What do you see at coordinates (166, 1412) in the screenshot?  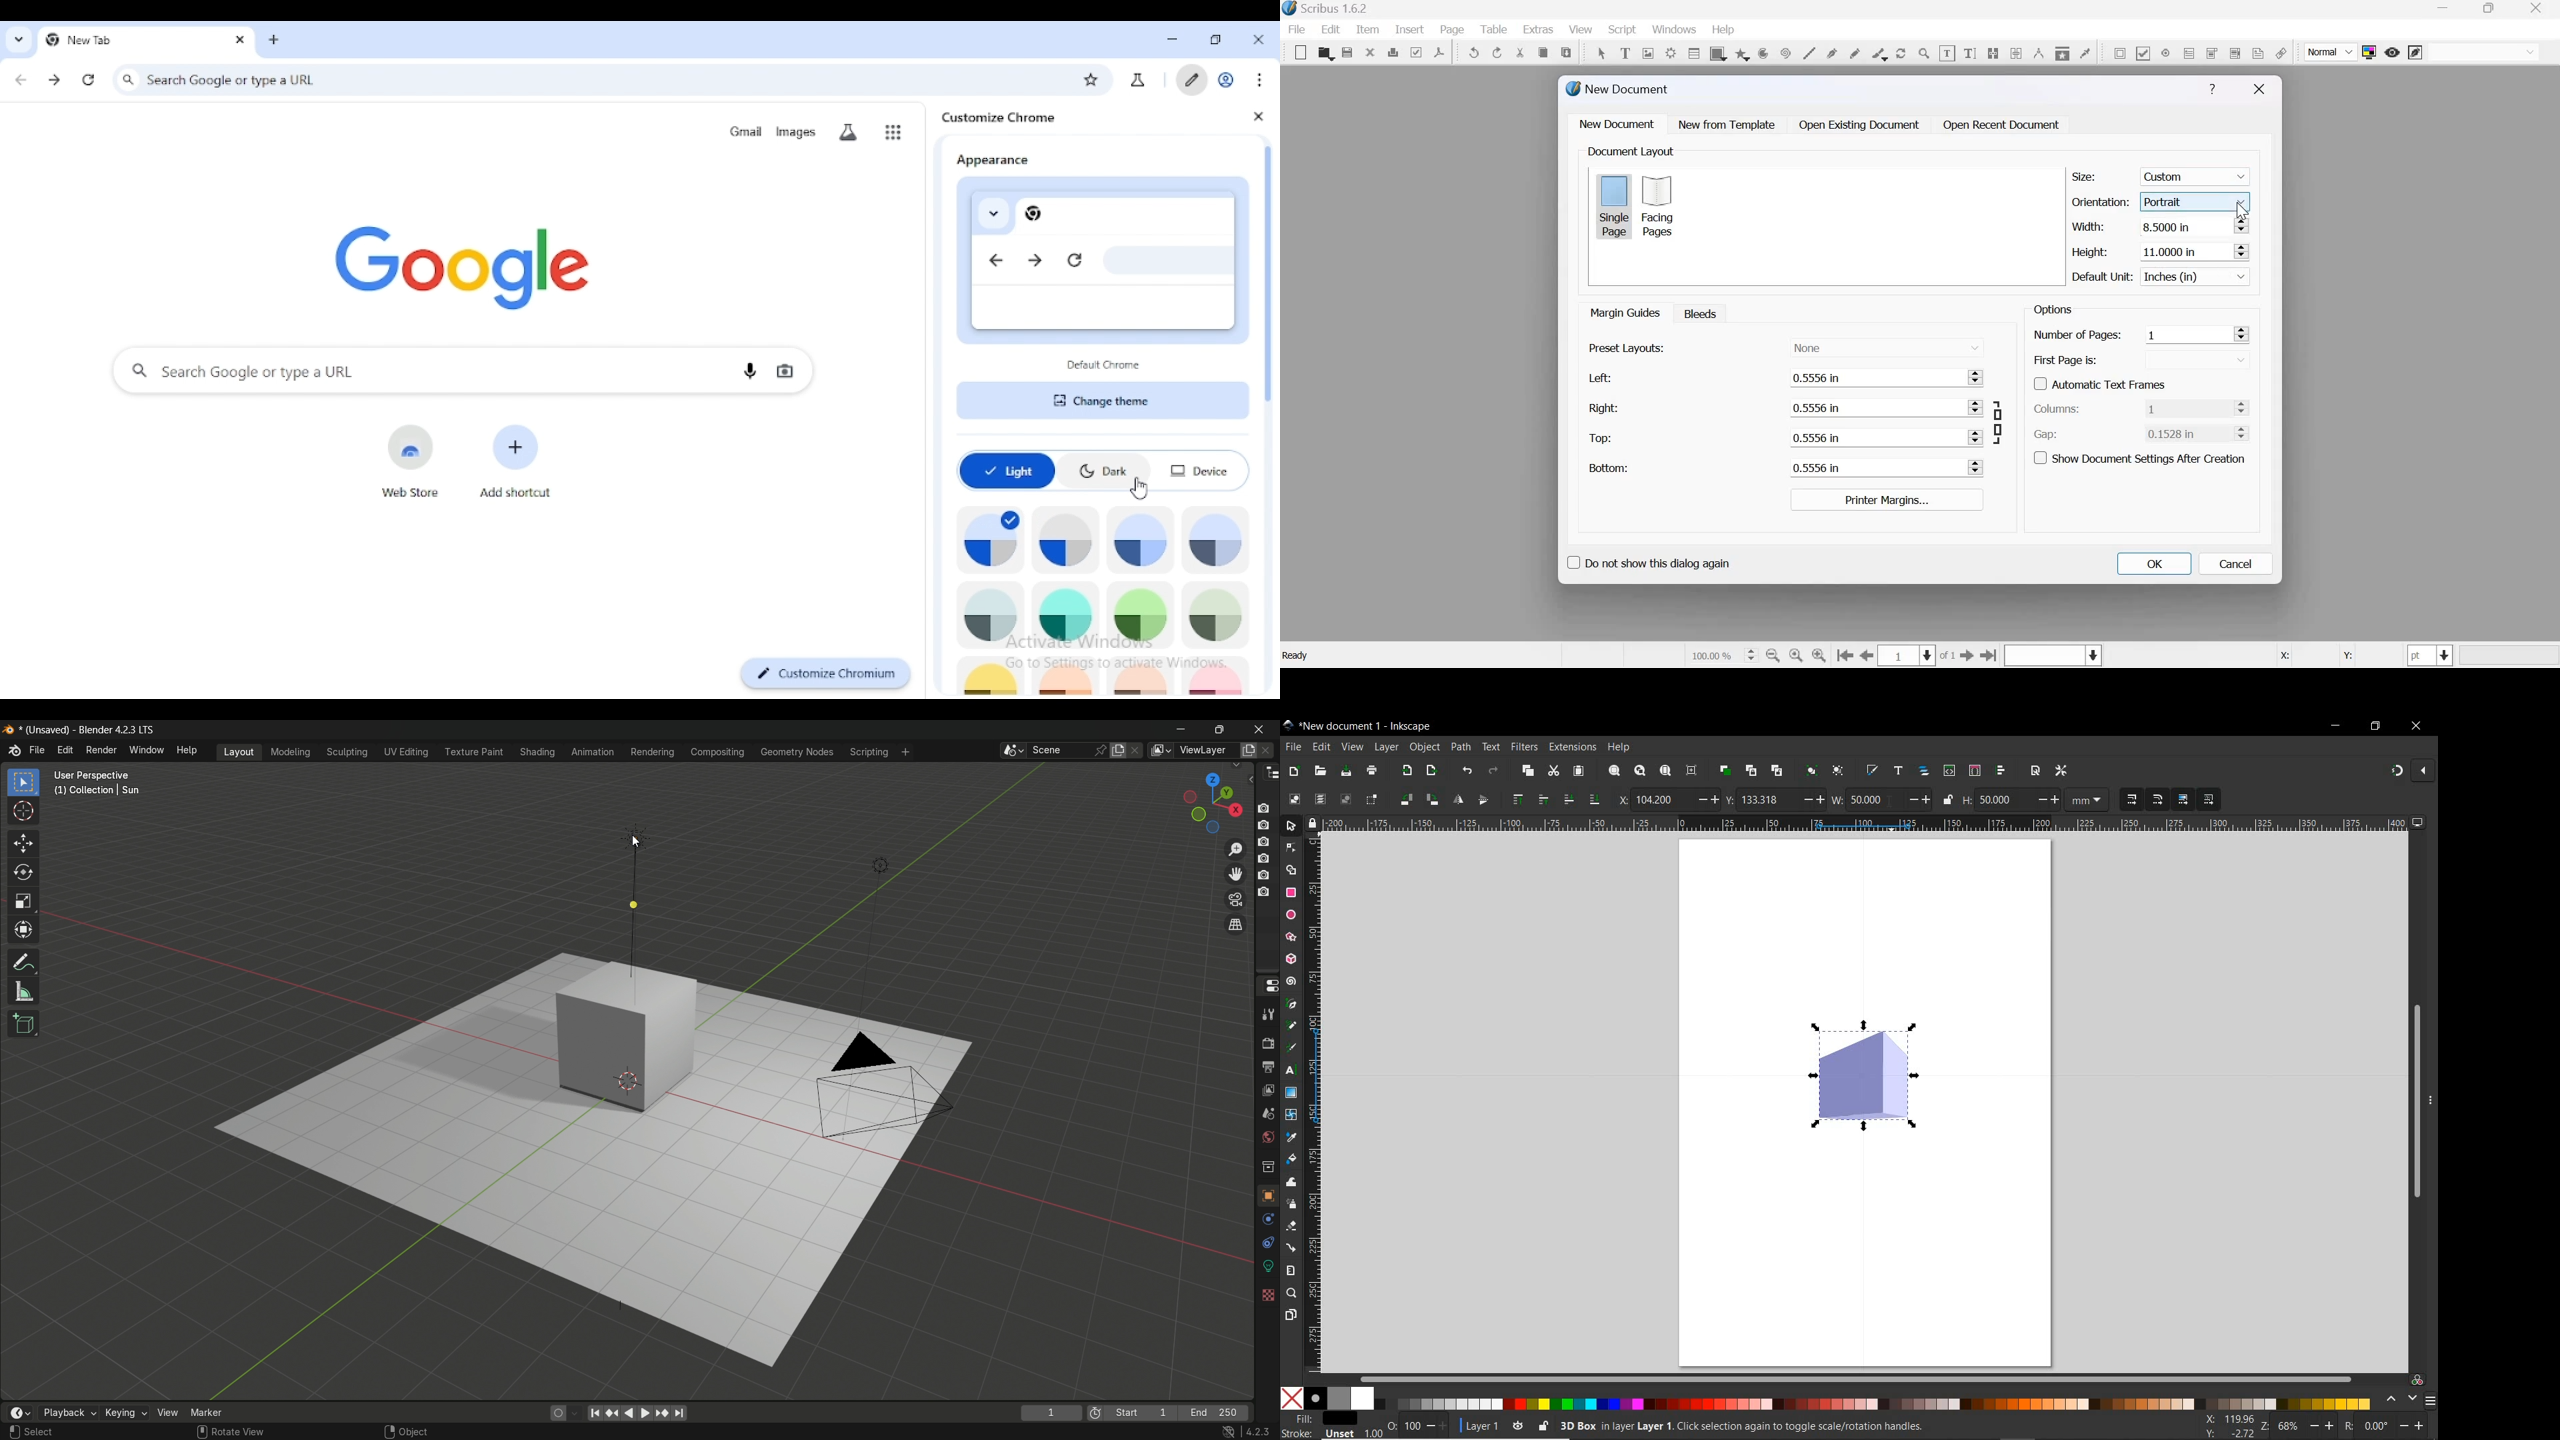 I see `view` at bounding box center [166, 1412].